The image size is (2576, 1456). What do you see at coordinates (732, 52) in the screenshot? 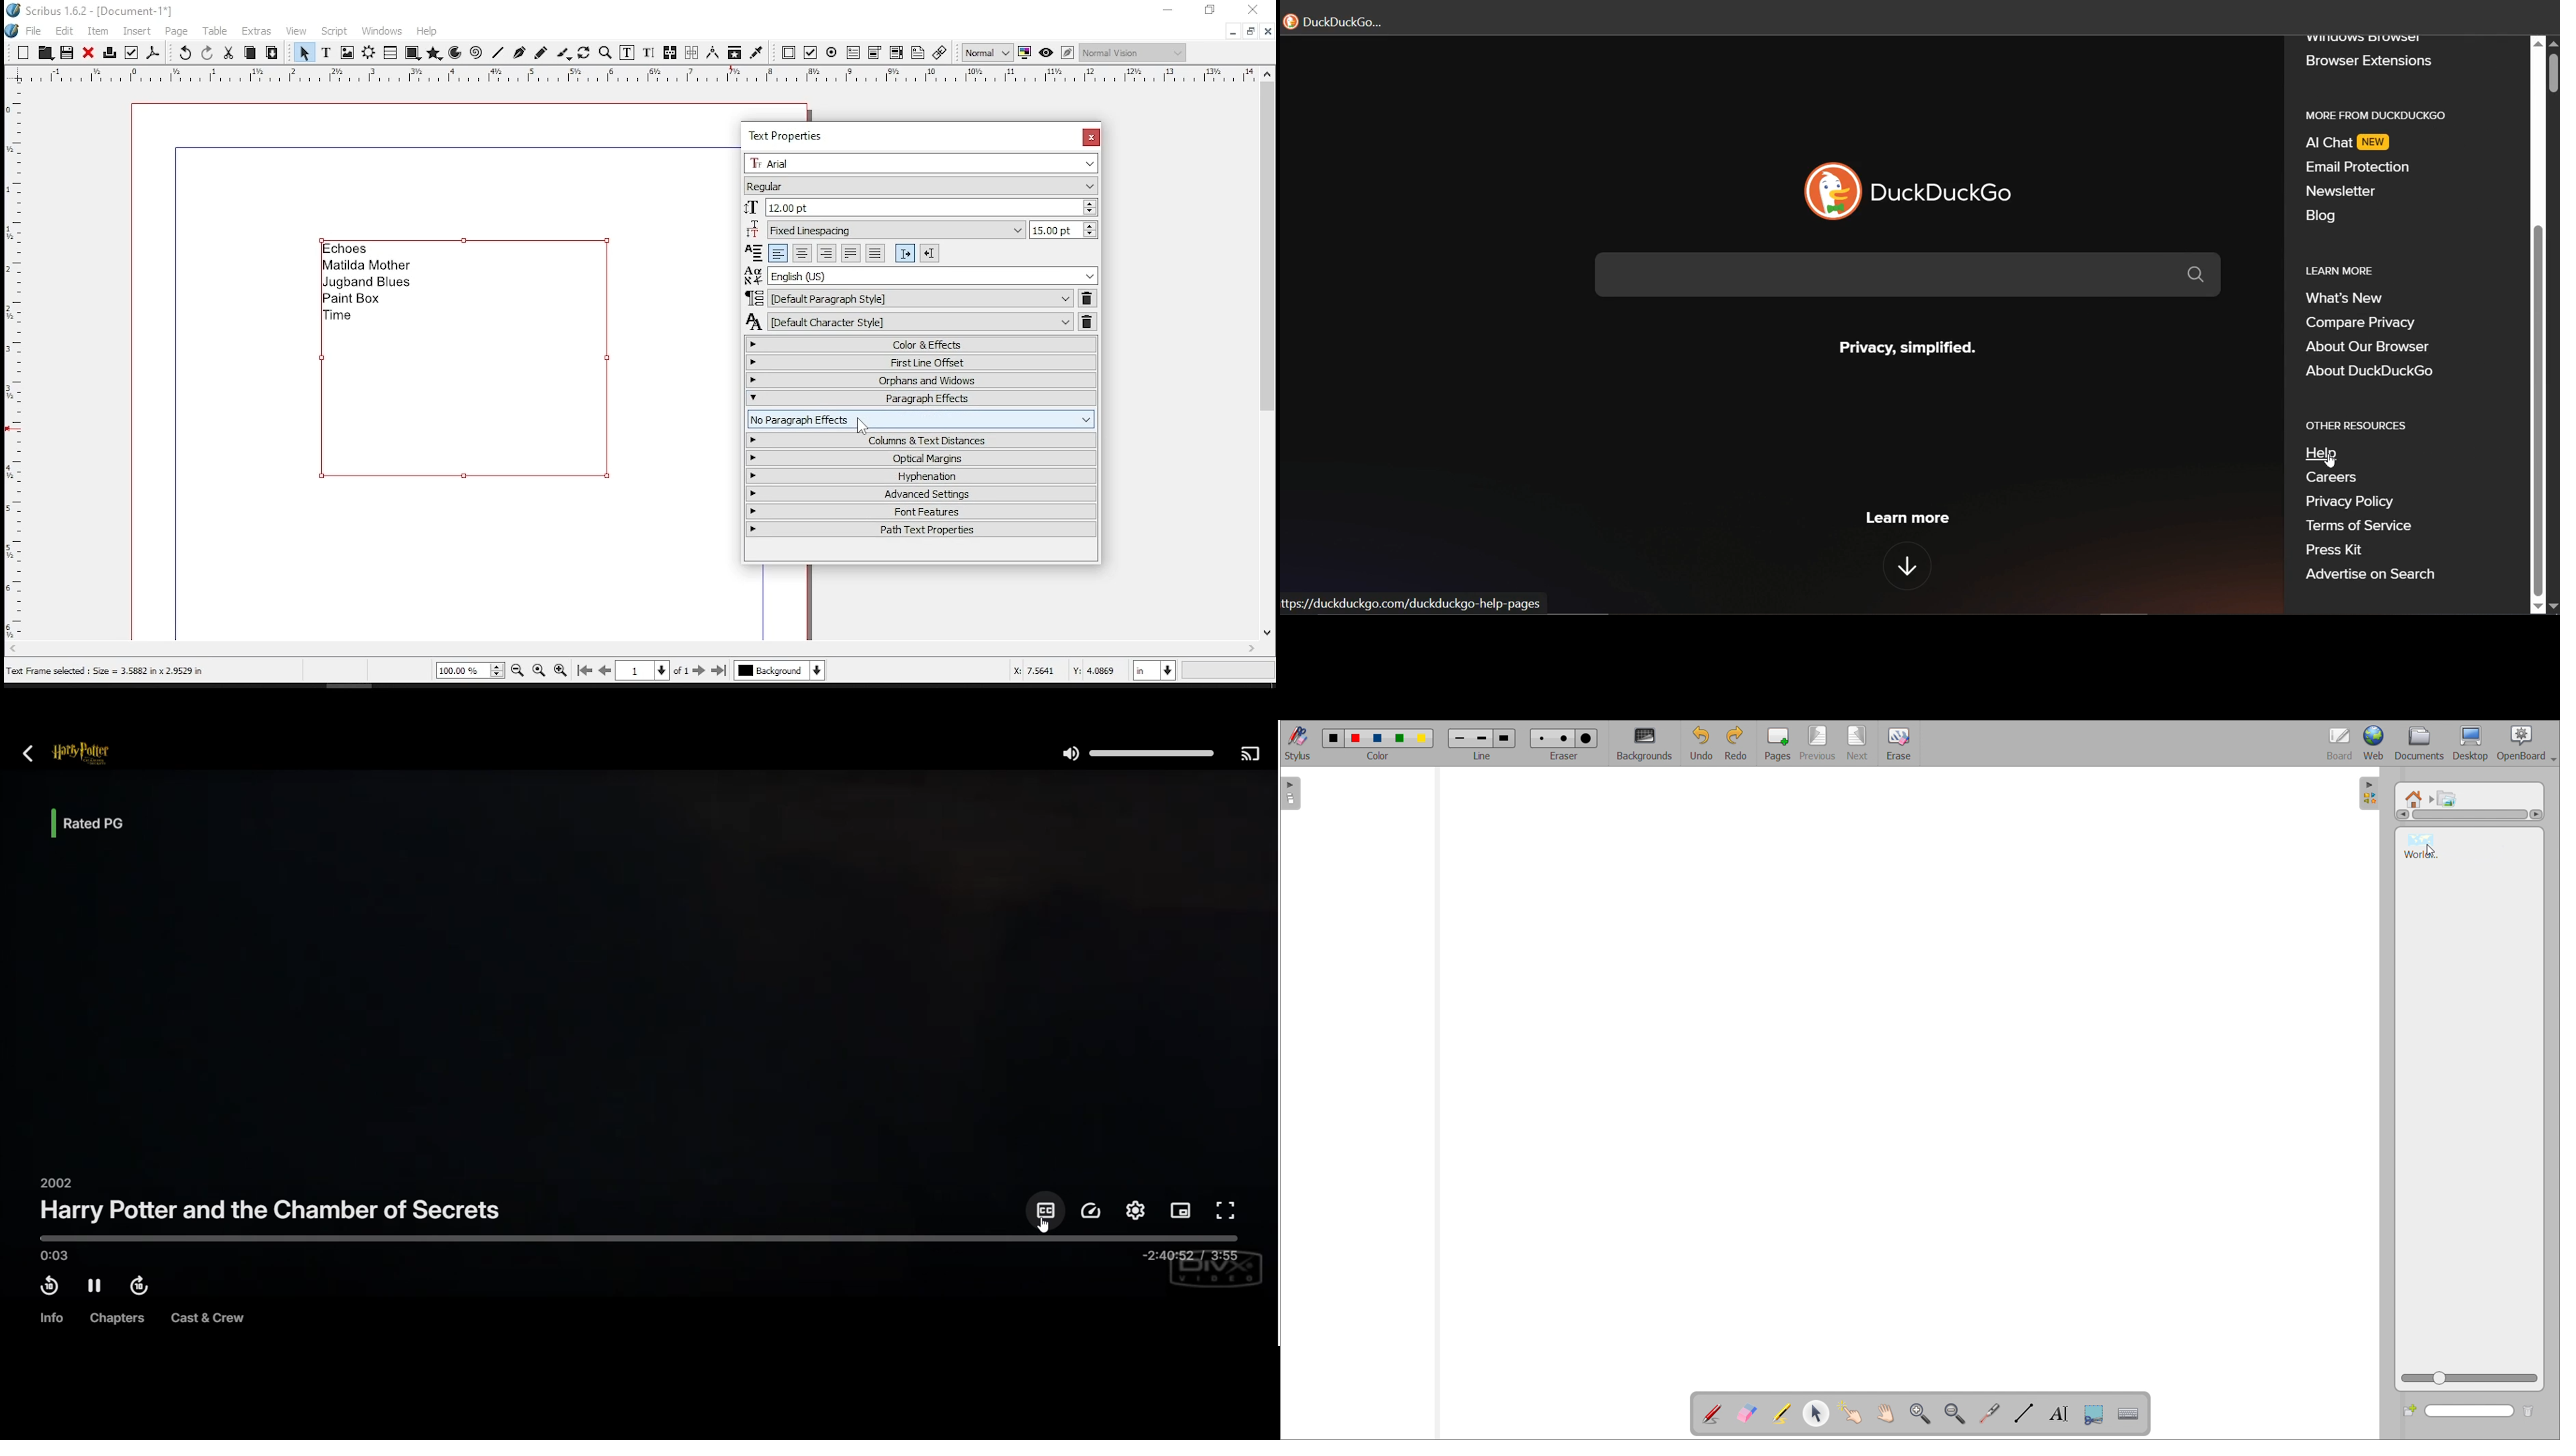
I see `copy item properties` at bounding box center [732, 52].